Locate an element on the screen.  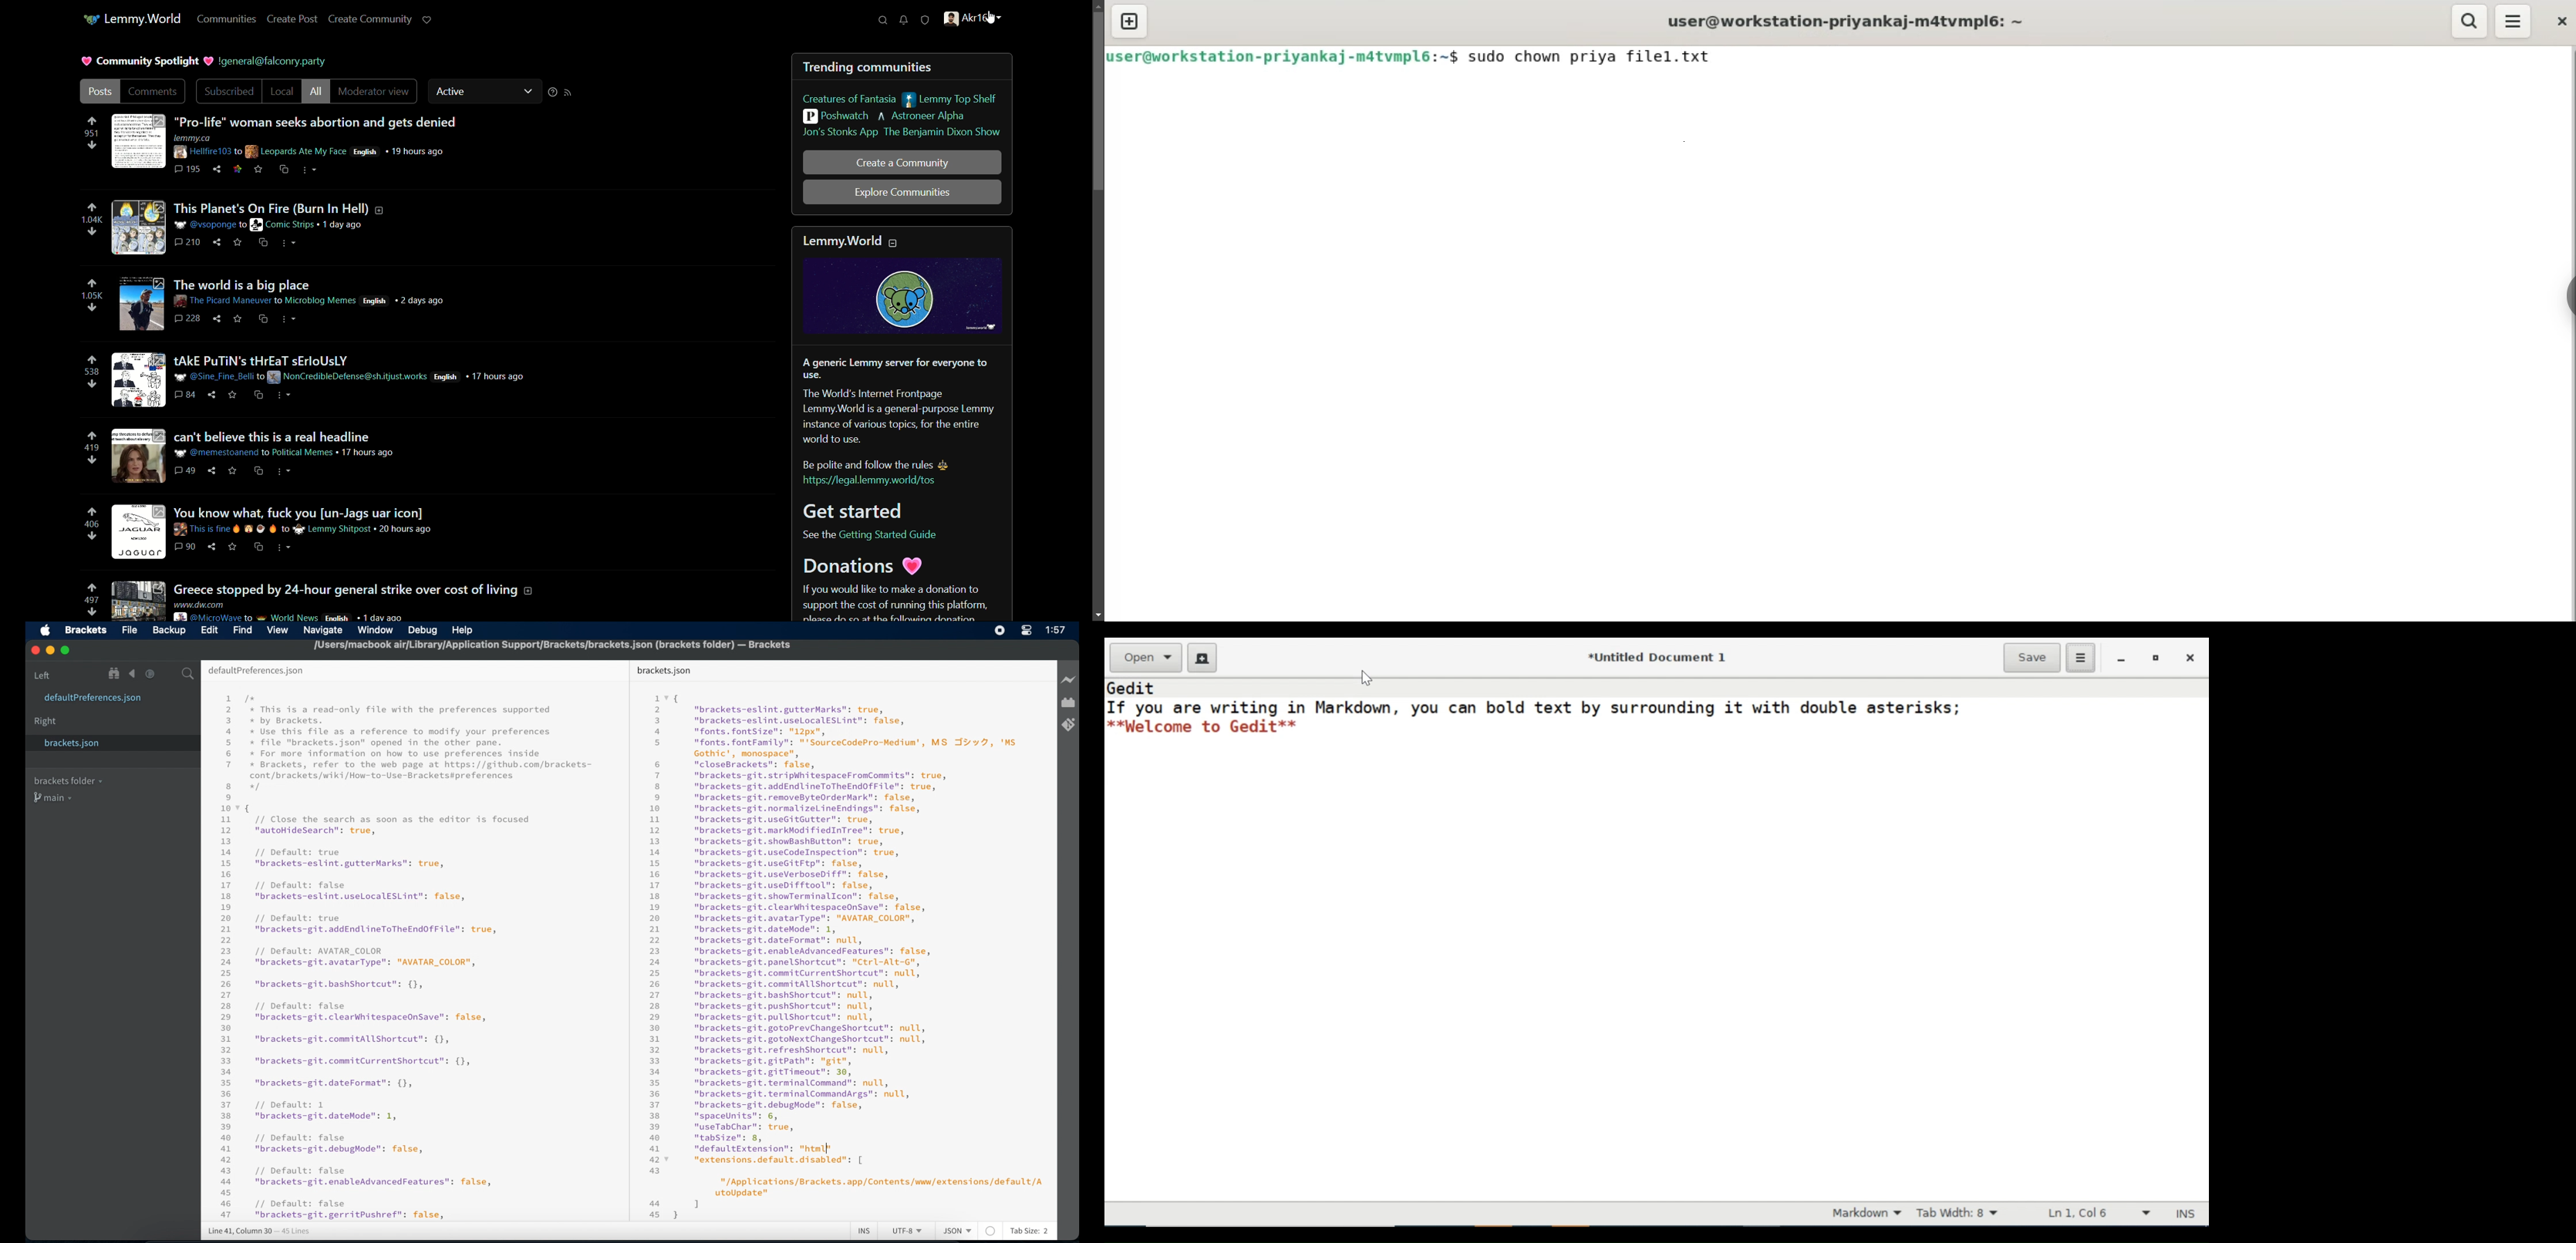
create community is located at coordinates (371, 19).